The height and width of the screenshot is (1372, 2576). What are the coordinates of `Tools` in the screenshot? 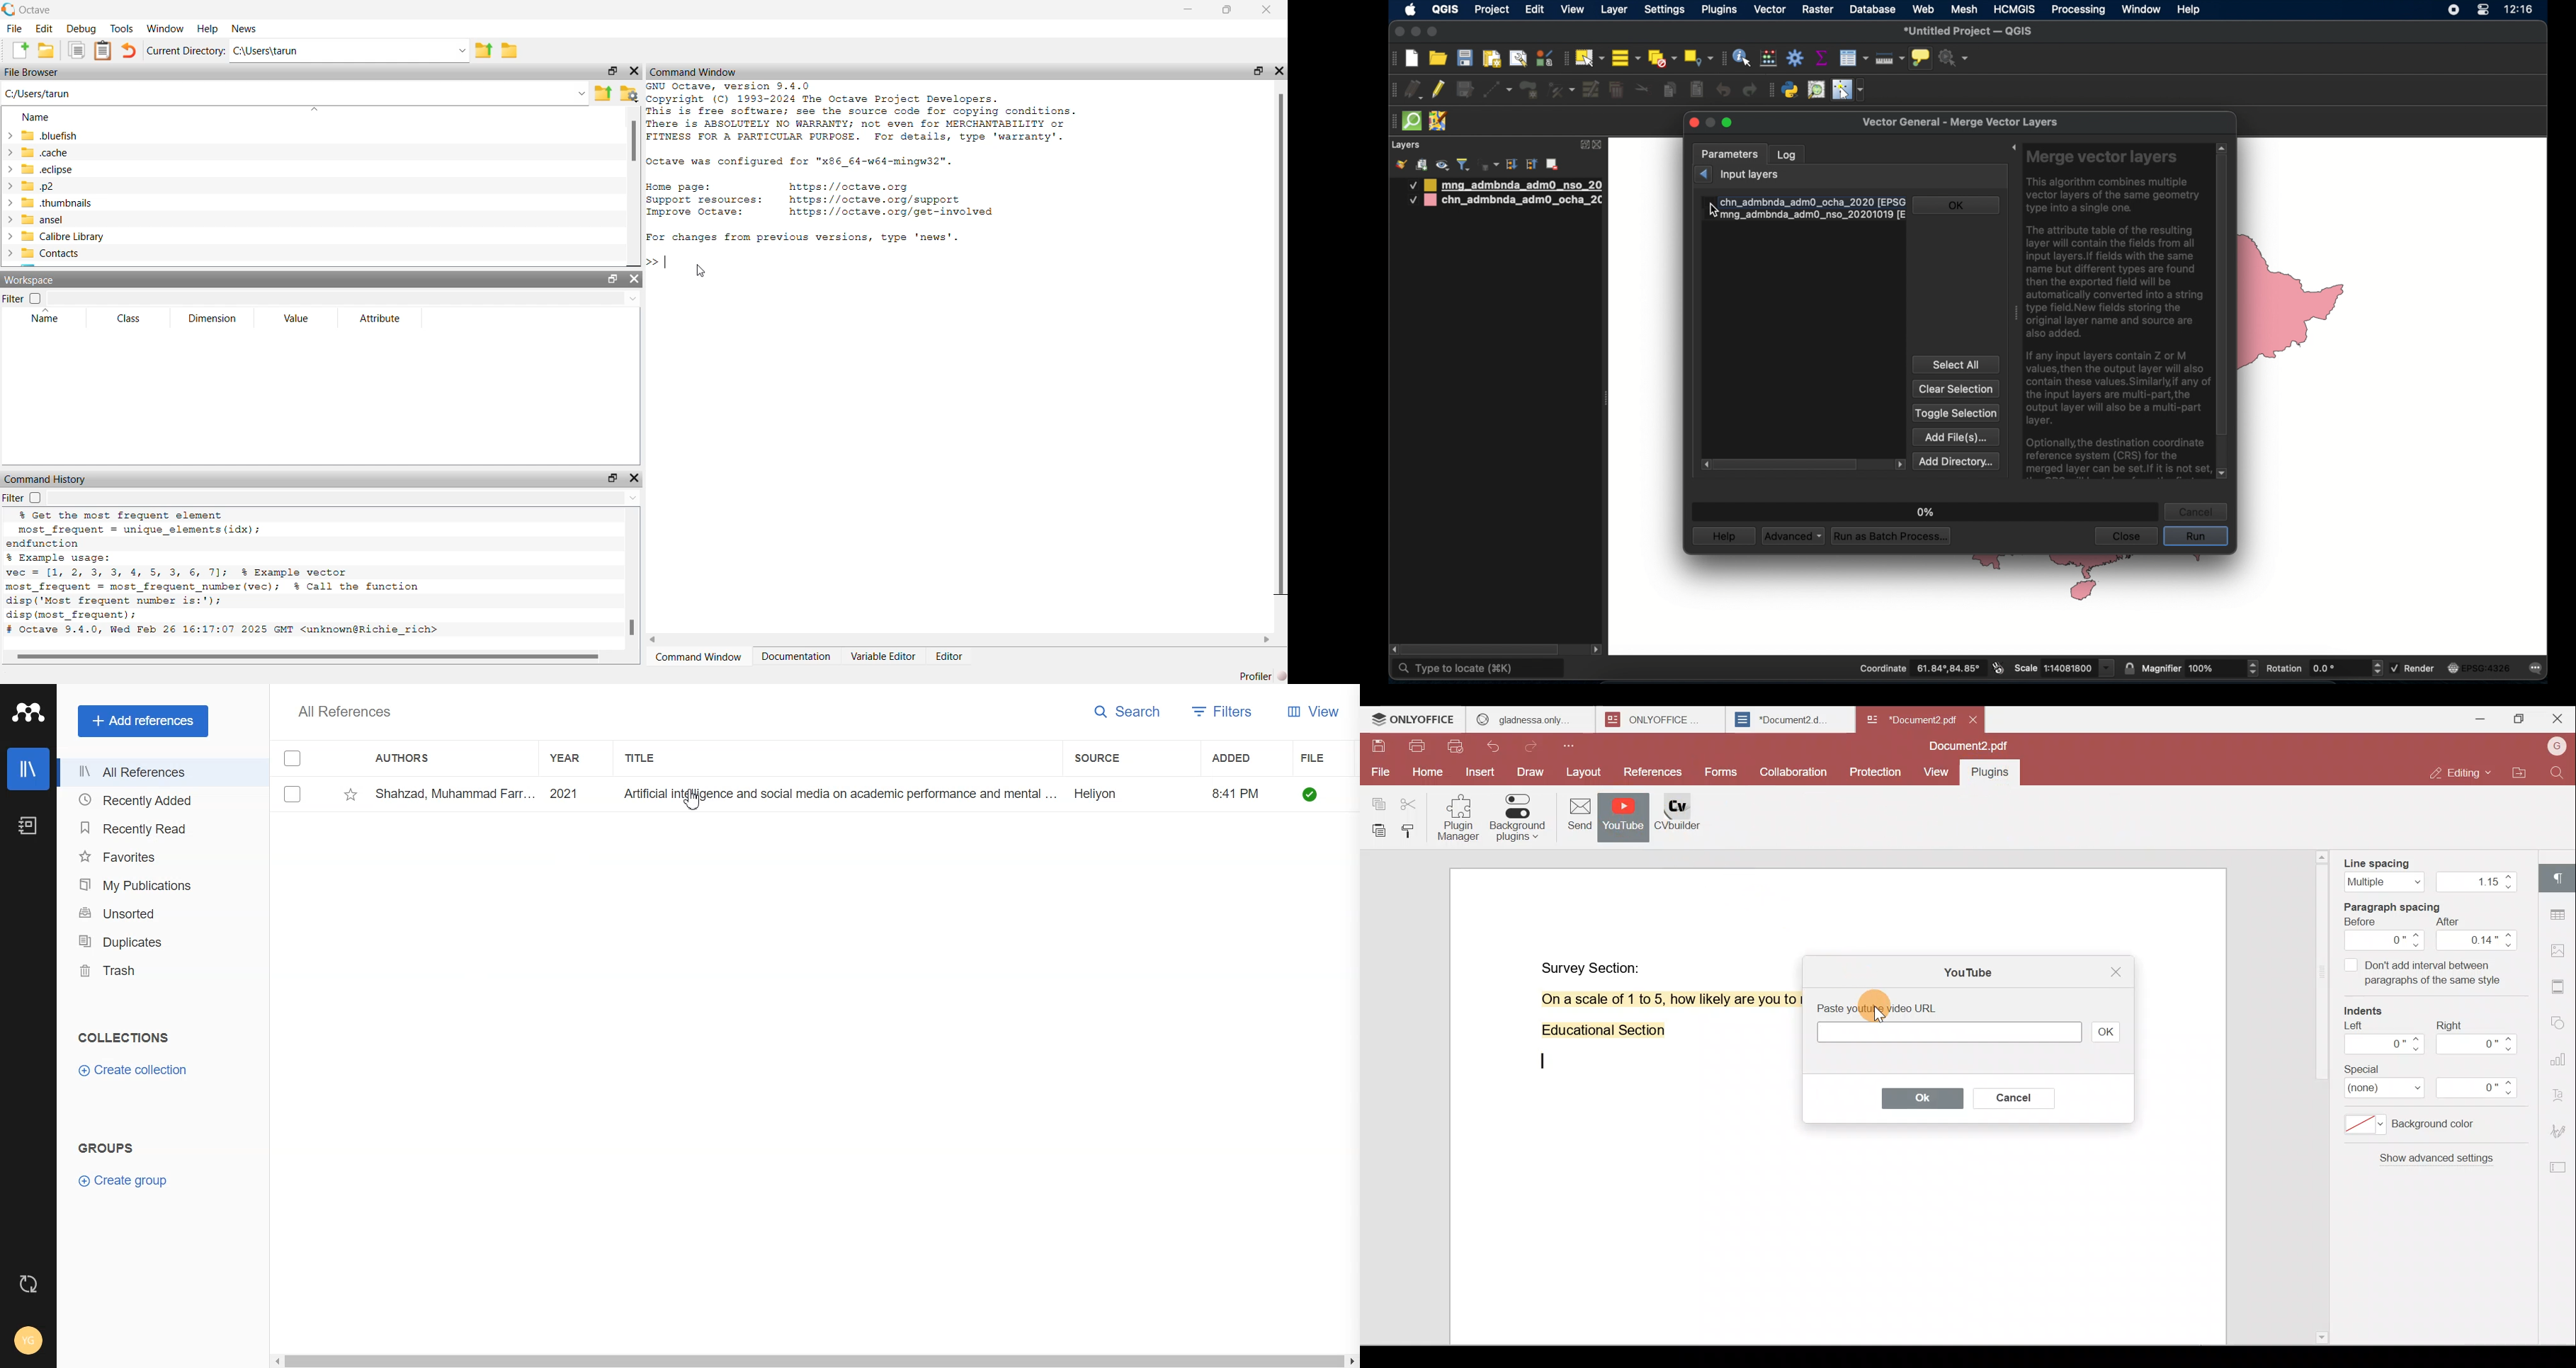 It's located at (122, 27).